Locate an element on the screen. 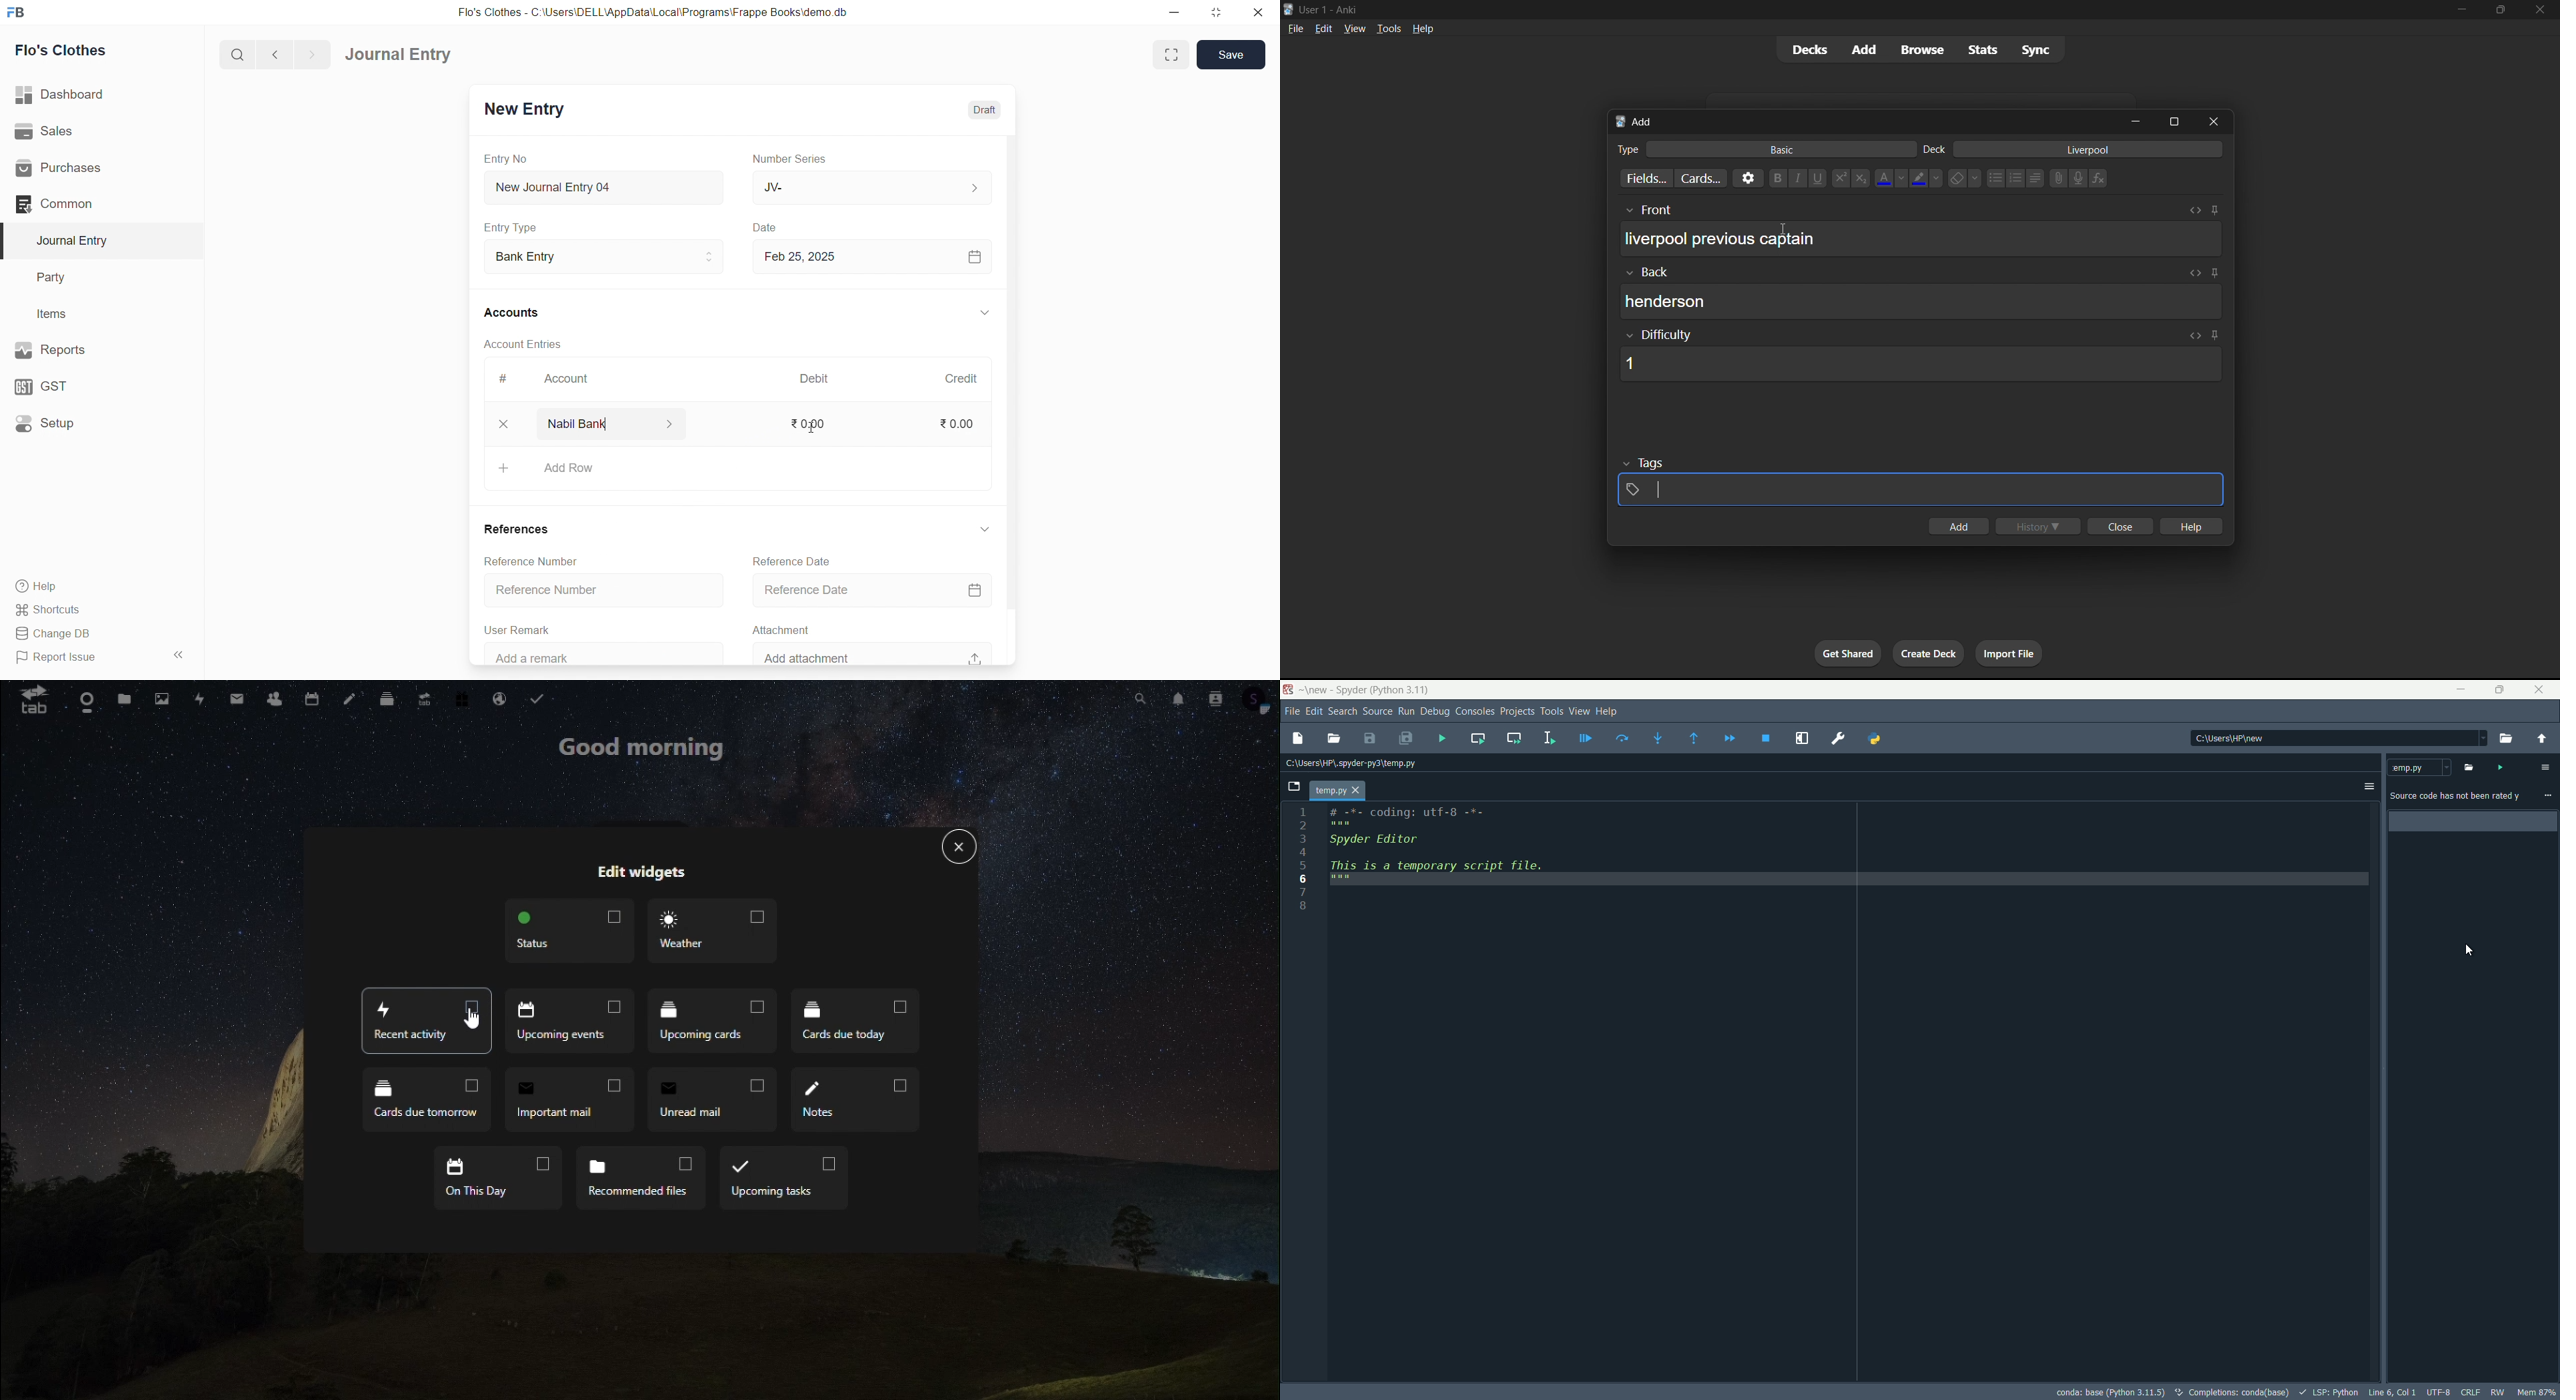  tools menu is located at coordinates (1553, 712).